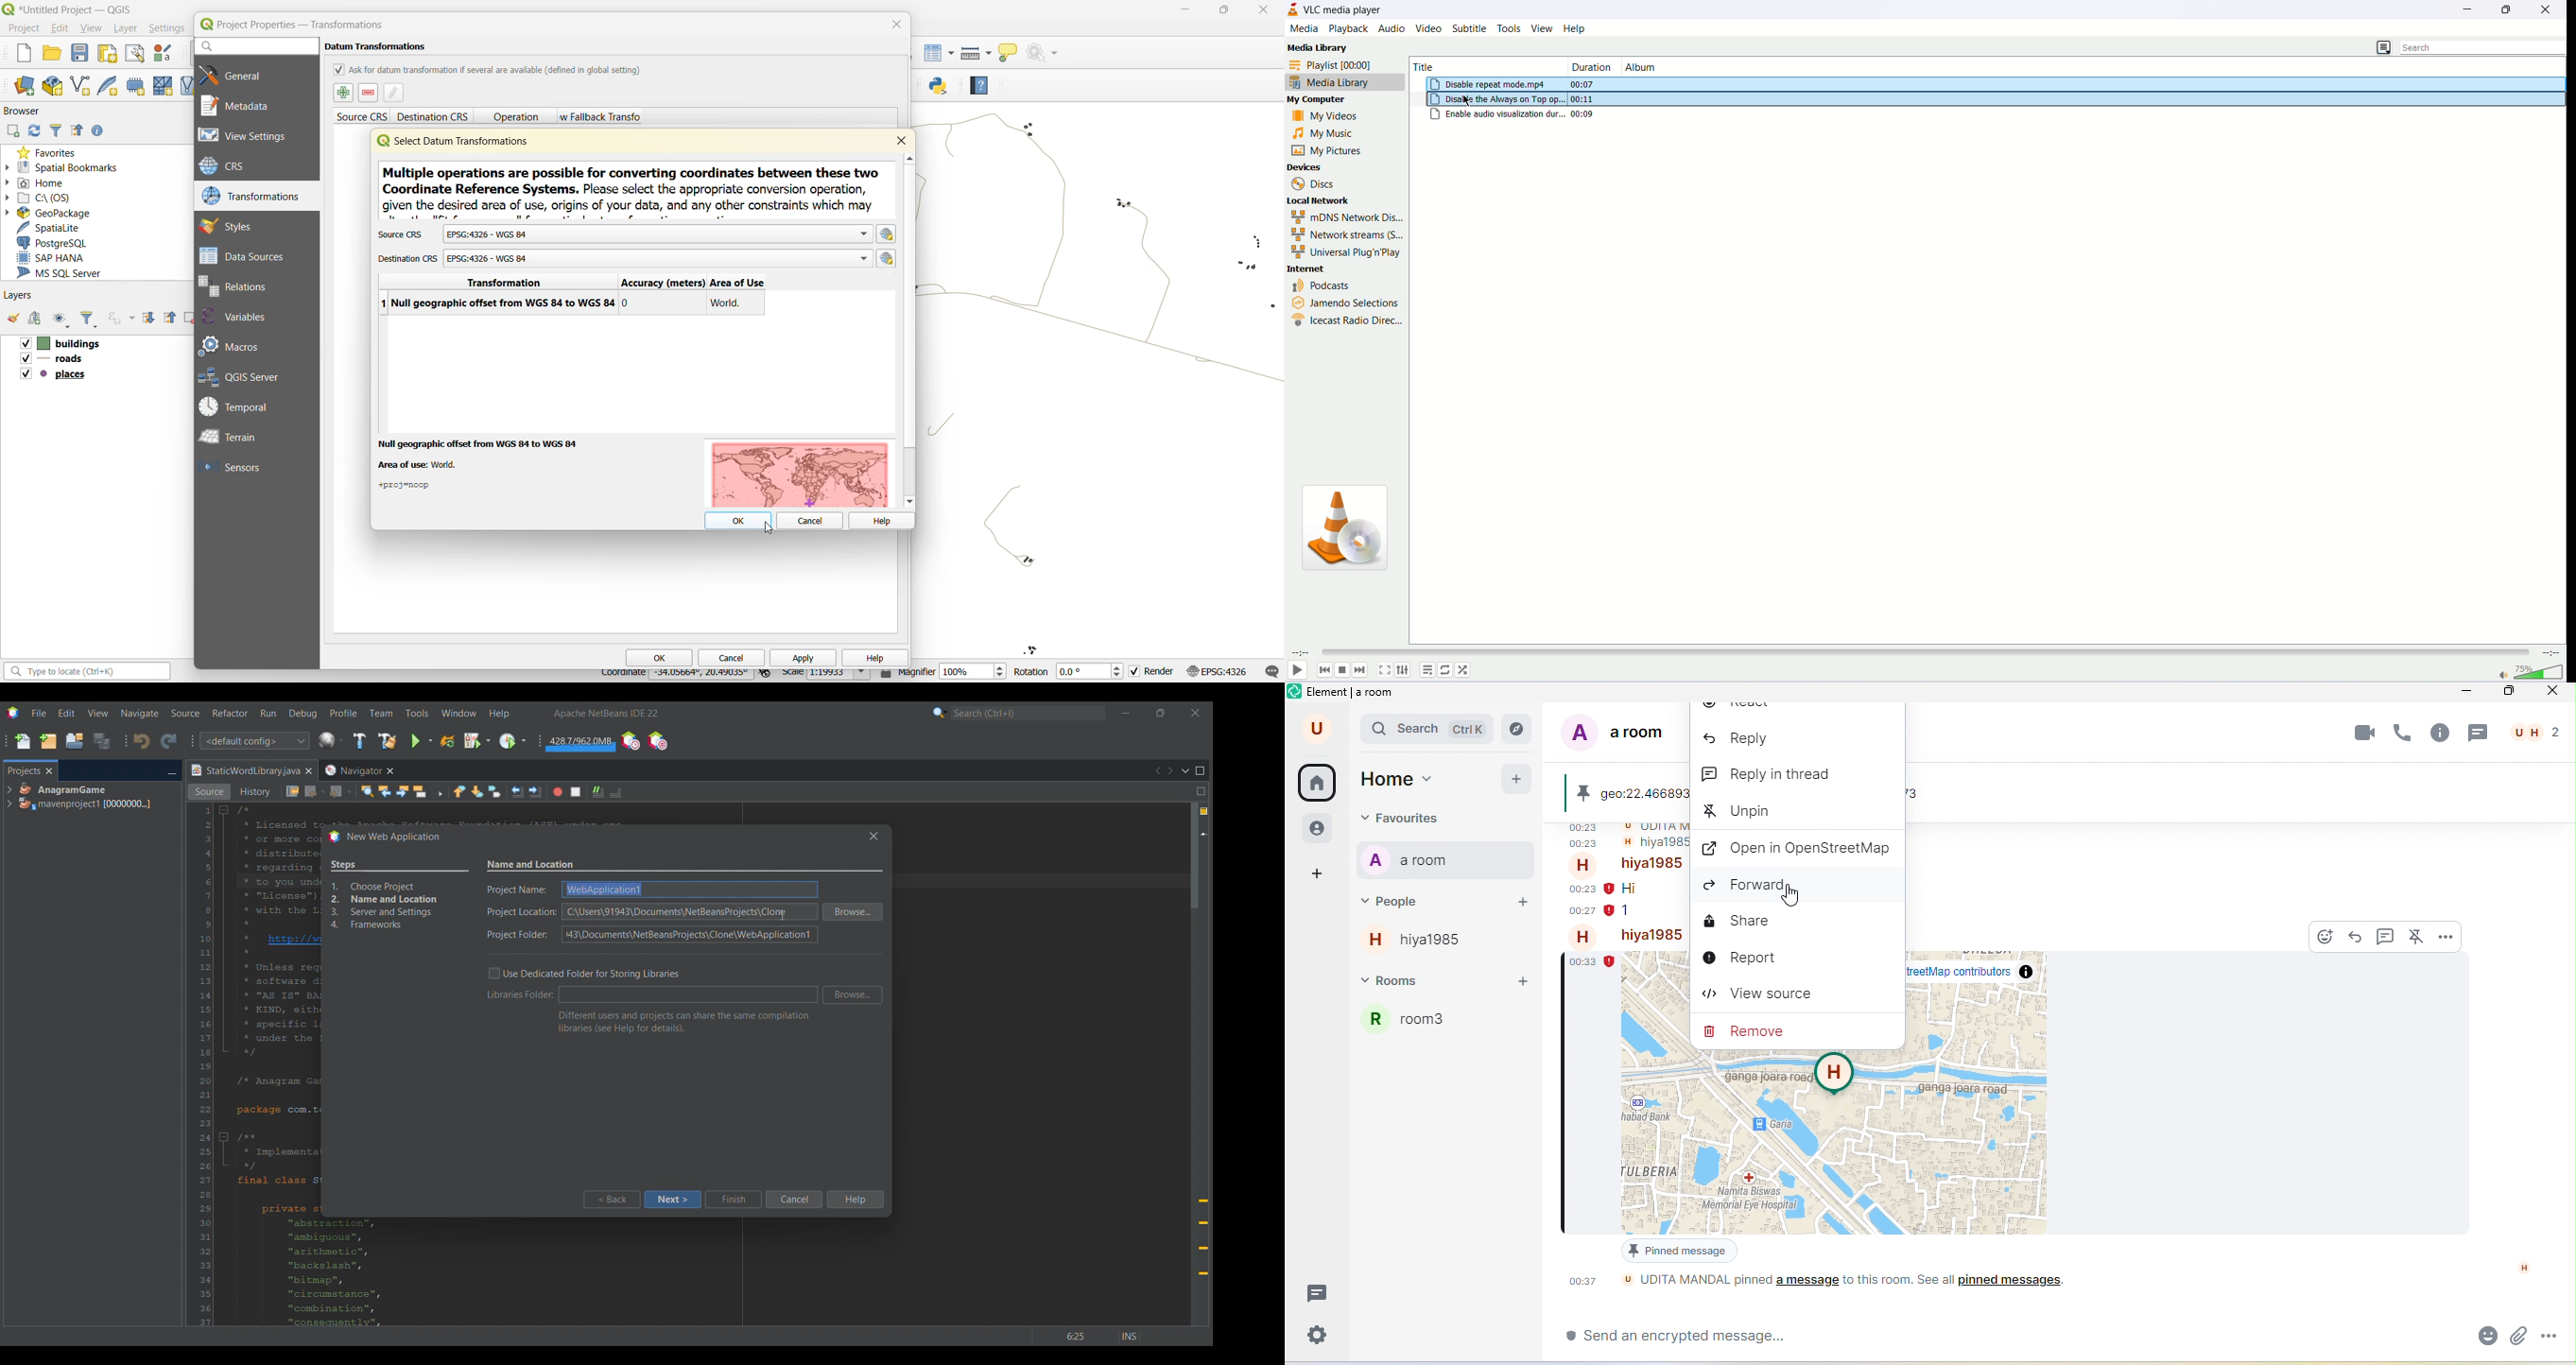 This screenshot has width=2576, height=1372. I want to click on Debug main project options, so click(477, 740).